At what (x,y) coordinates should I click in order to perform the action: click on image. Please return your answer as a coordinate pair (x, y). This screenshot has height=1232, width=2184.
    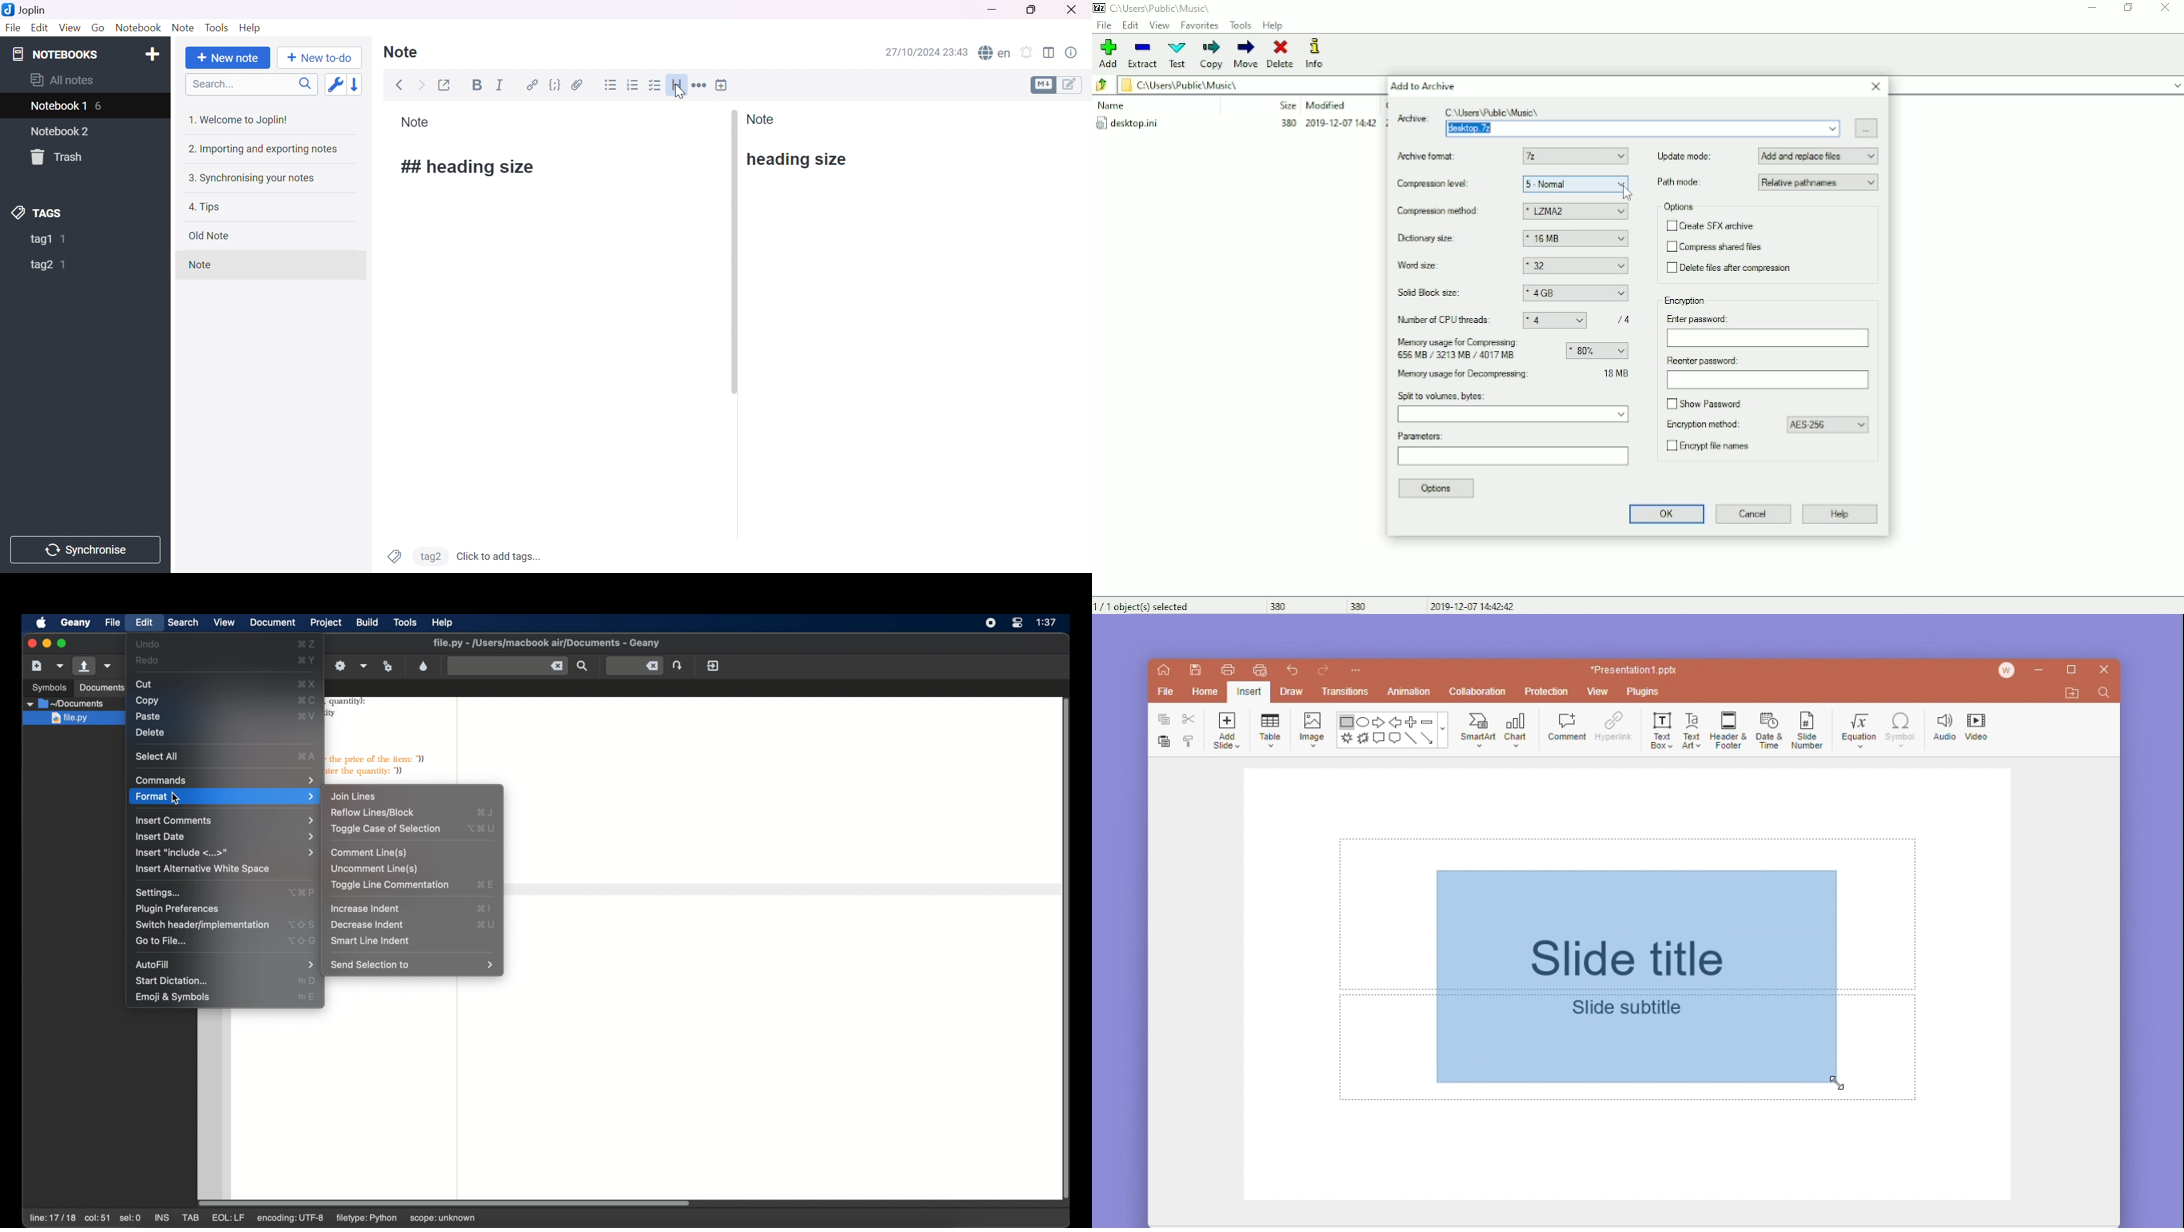
    Looking at the image, I should click on (1312, 729).